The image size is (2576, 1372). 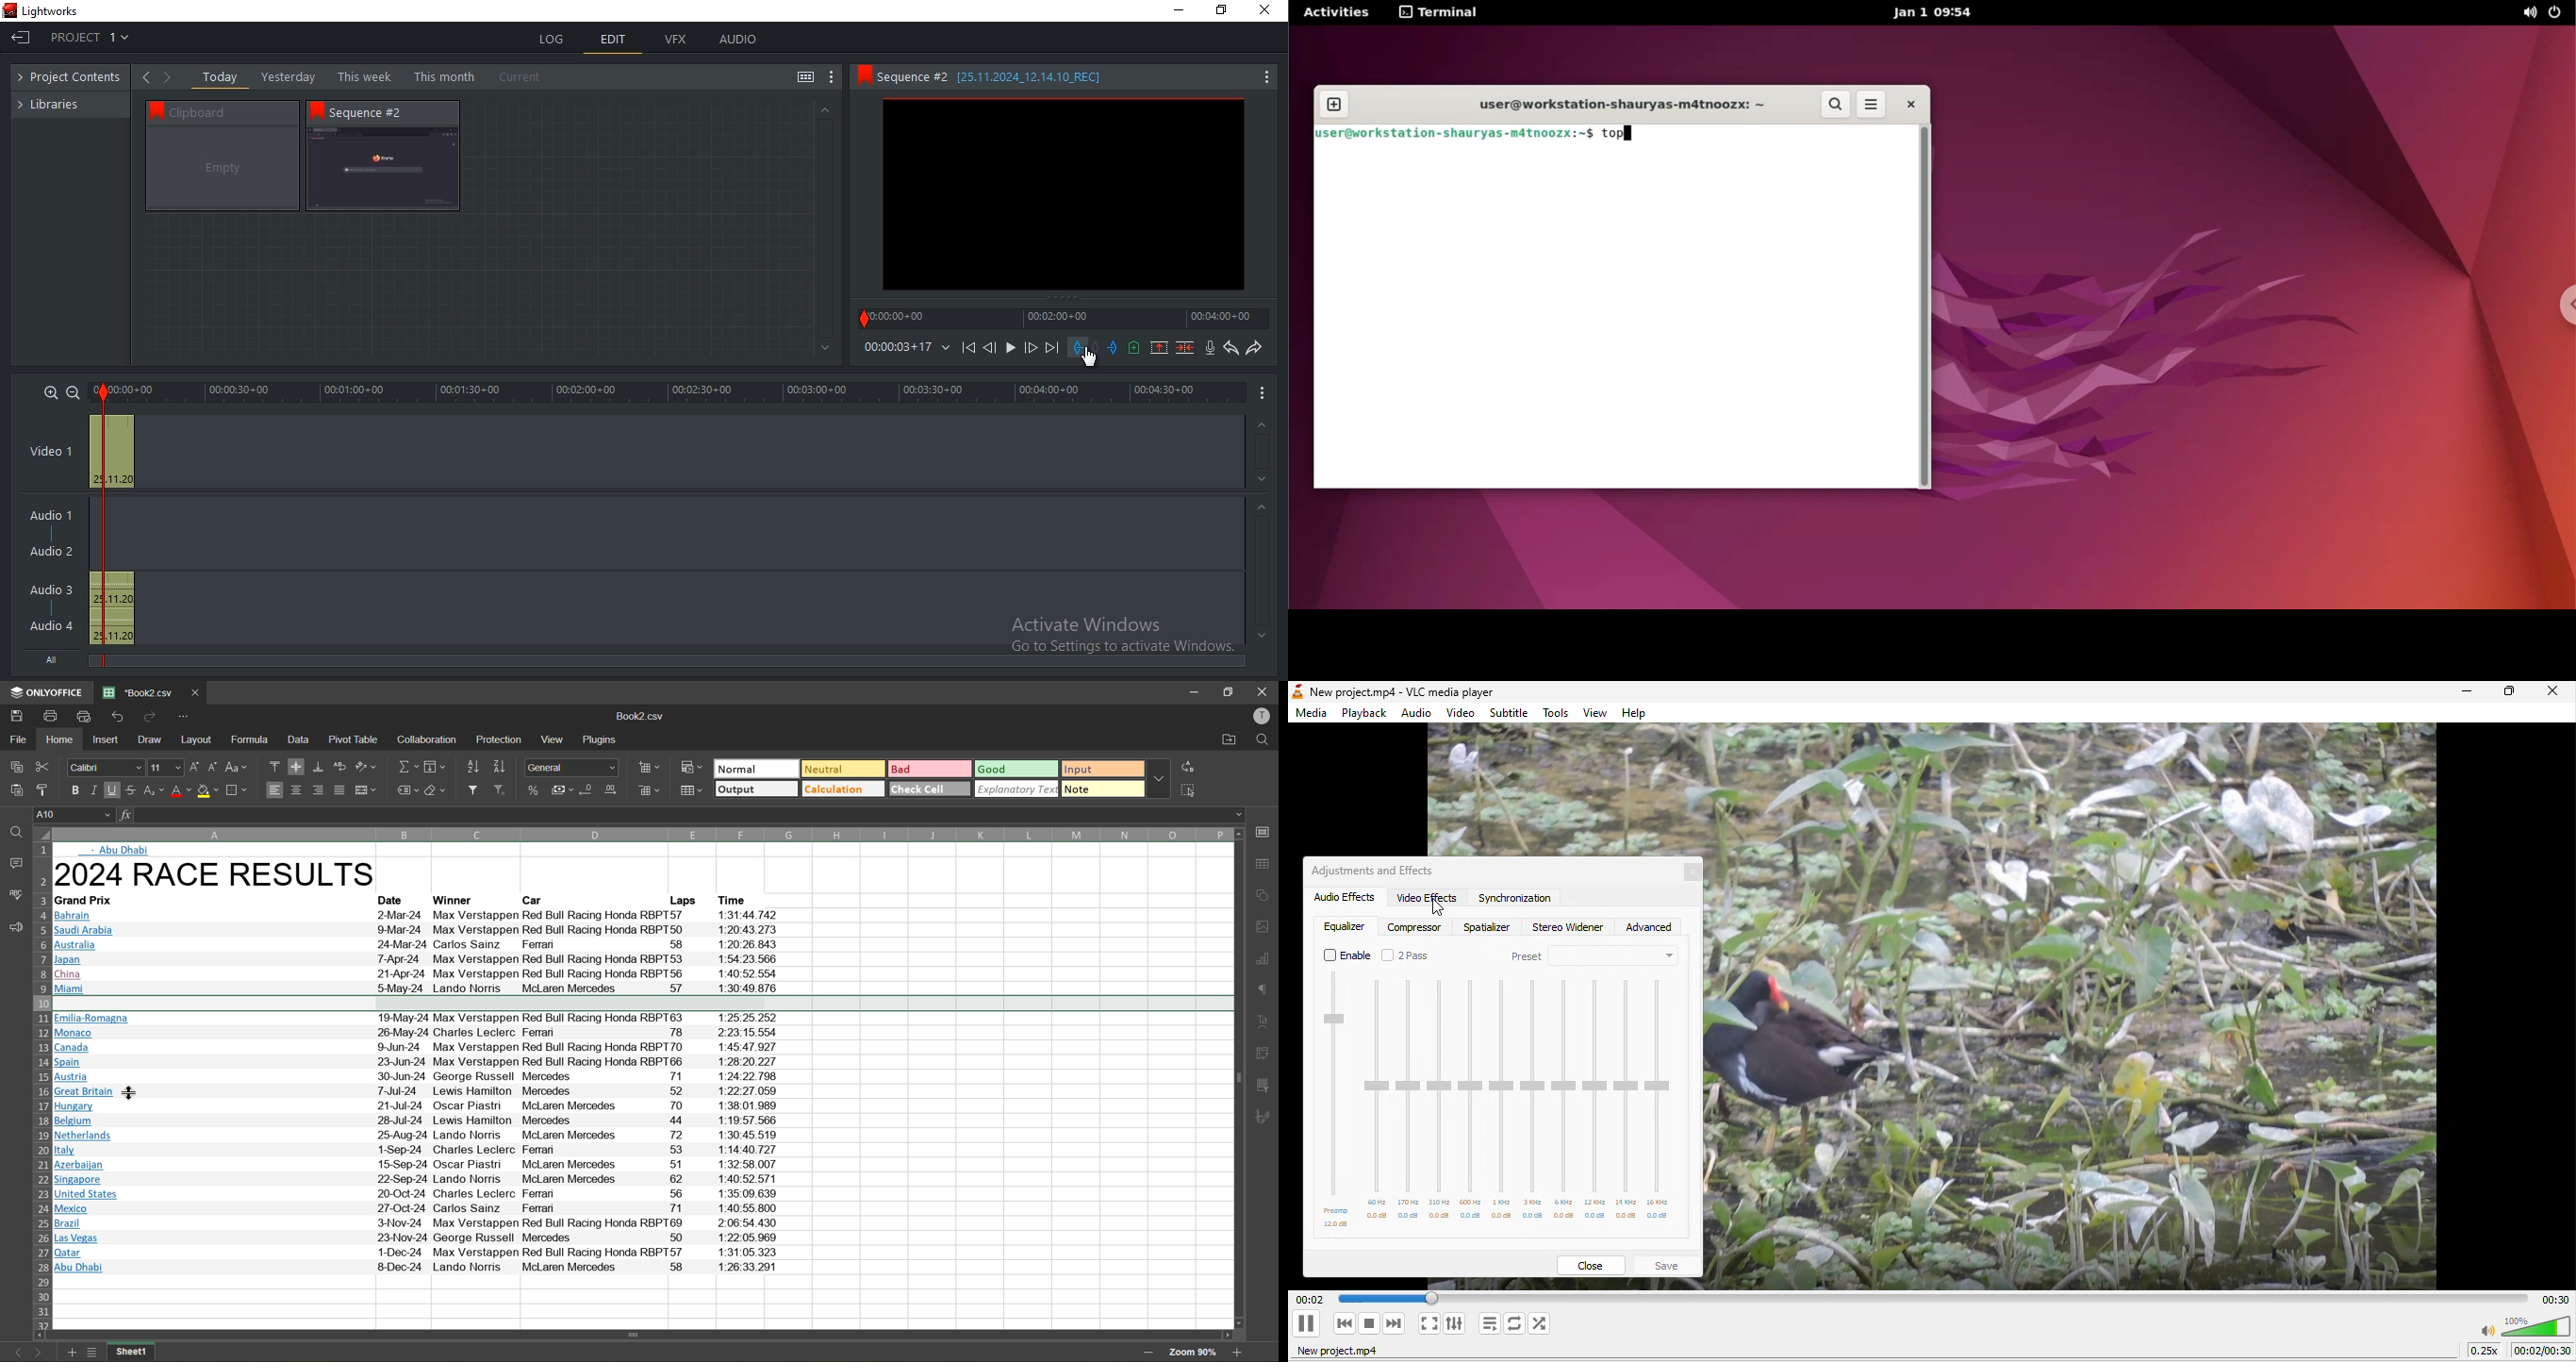 What do you see at coordinates (132, 790) in the screenshot?
I see `strikethrough` at bounding box center [132, 790].